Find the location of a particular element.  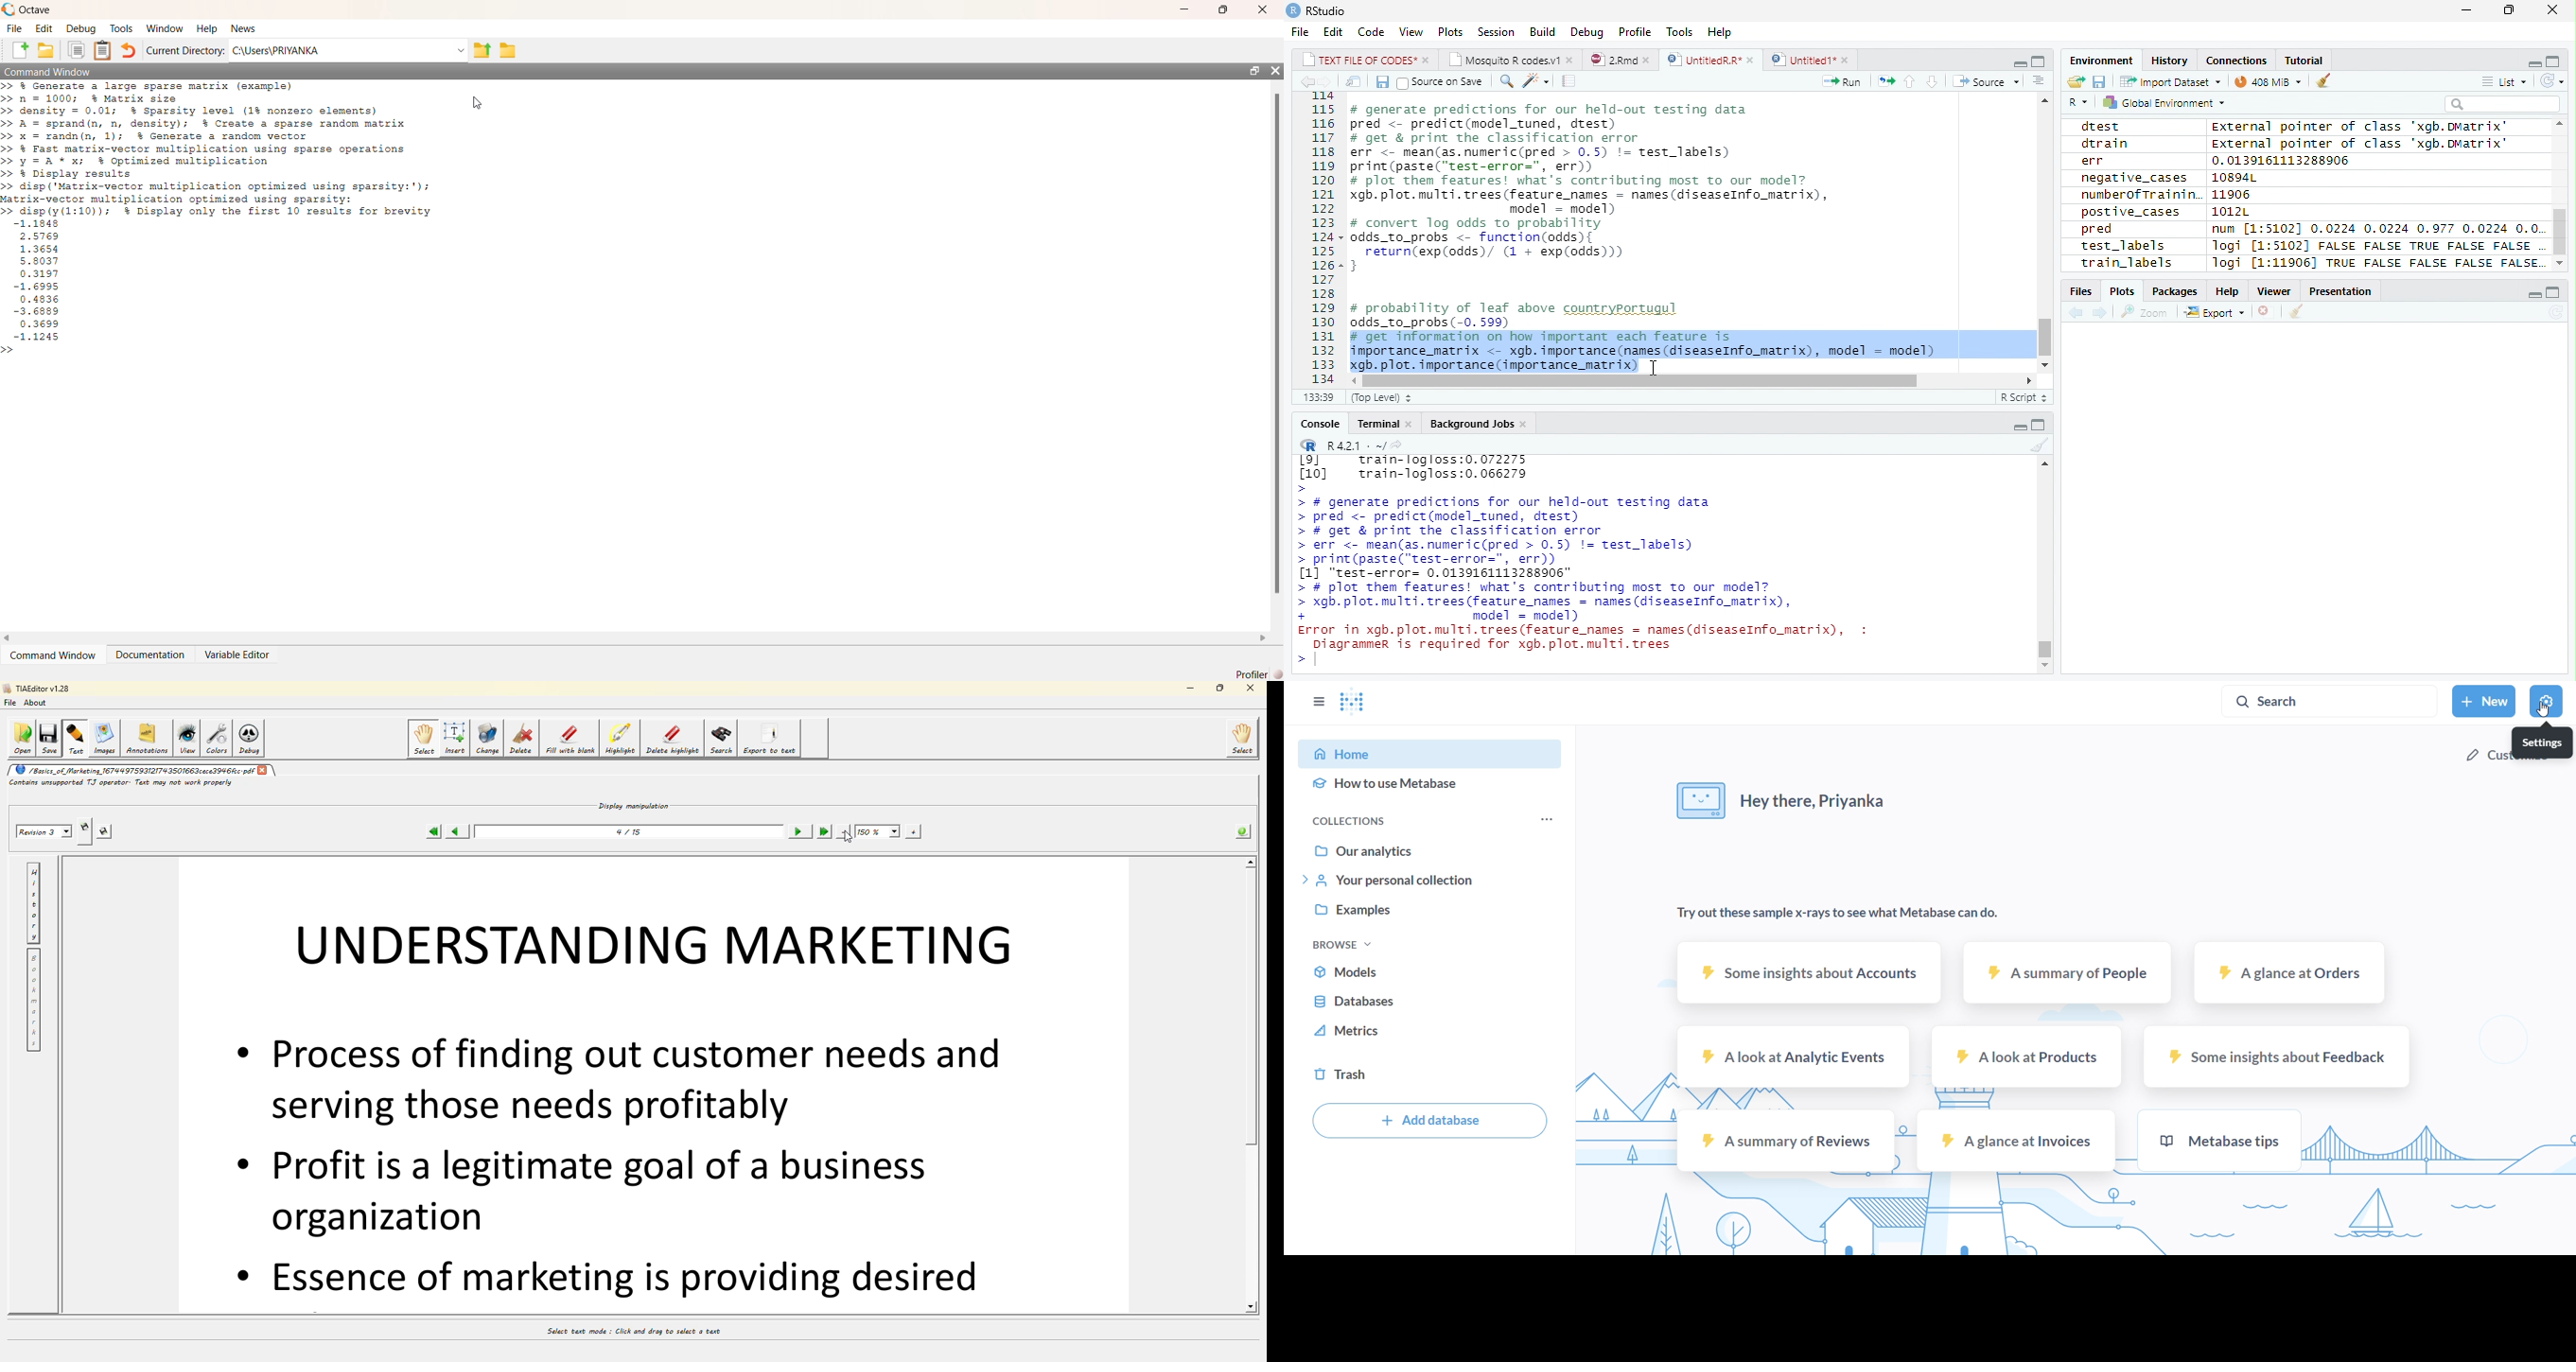

Run is located at coordinates (1843, 80).